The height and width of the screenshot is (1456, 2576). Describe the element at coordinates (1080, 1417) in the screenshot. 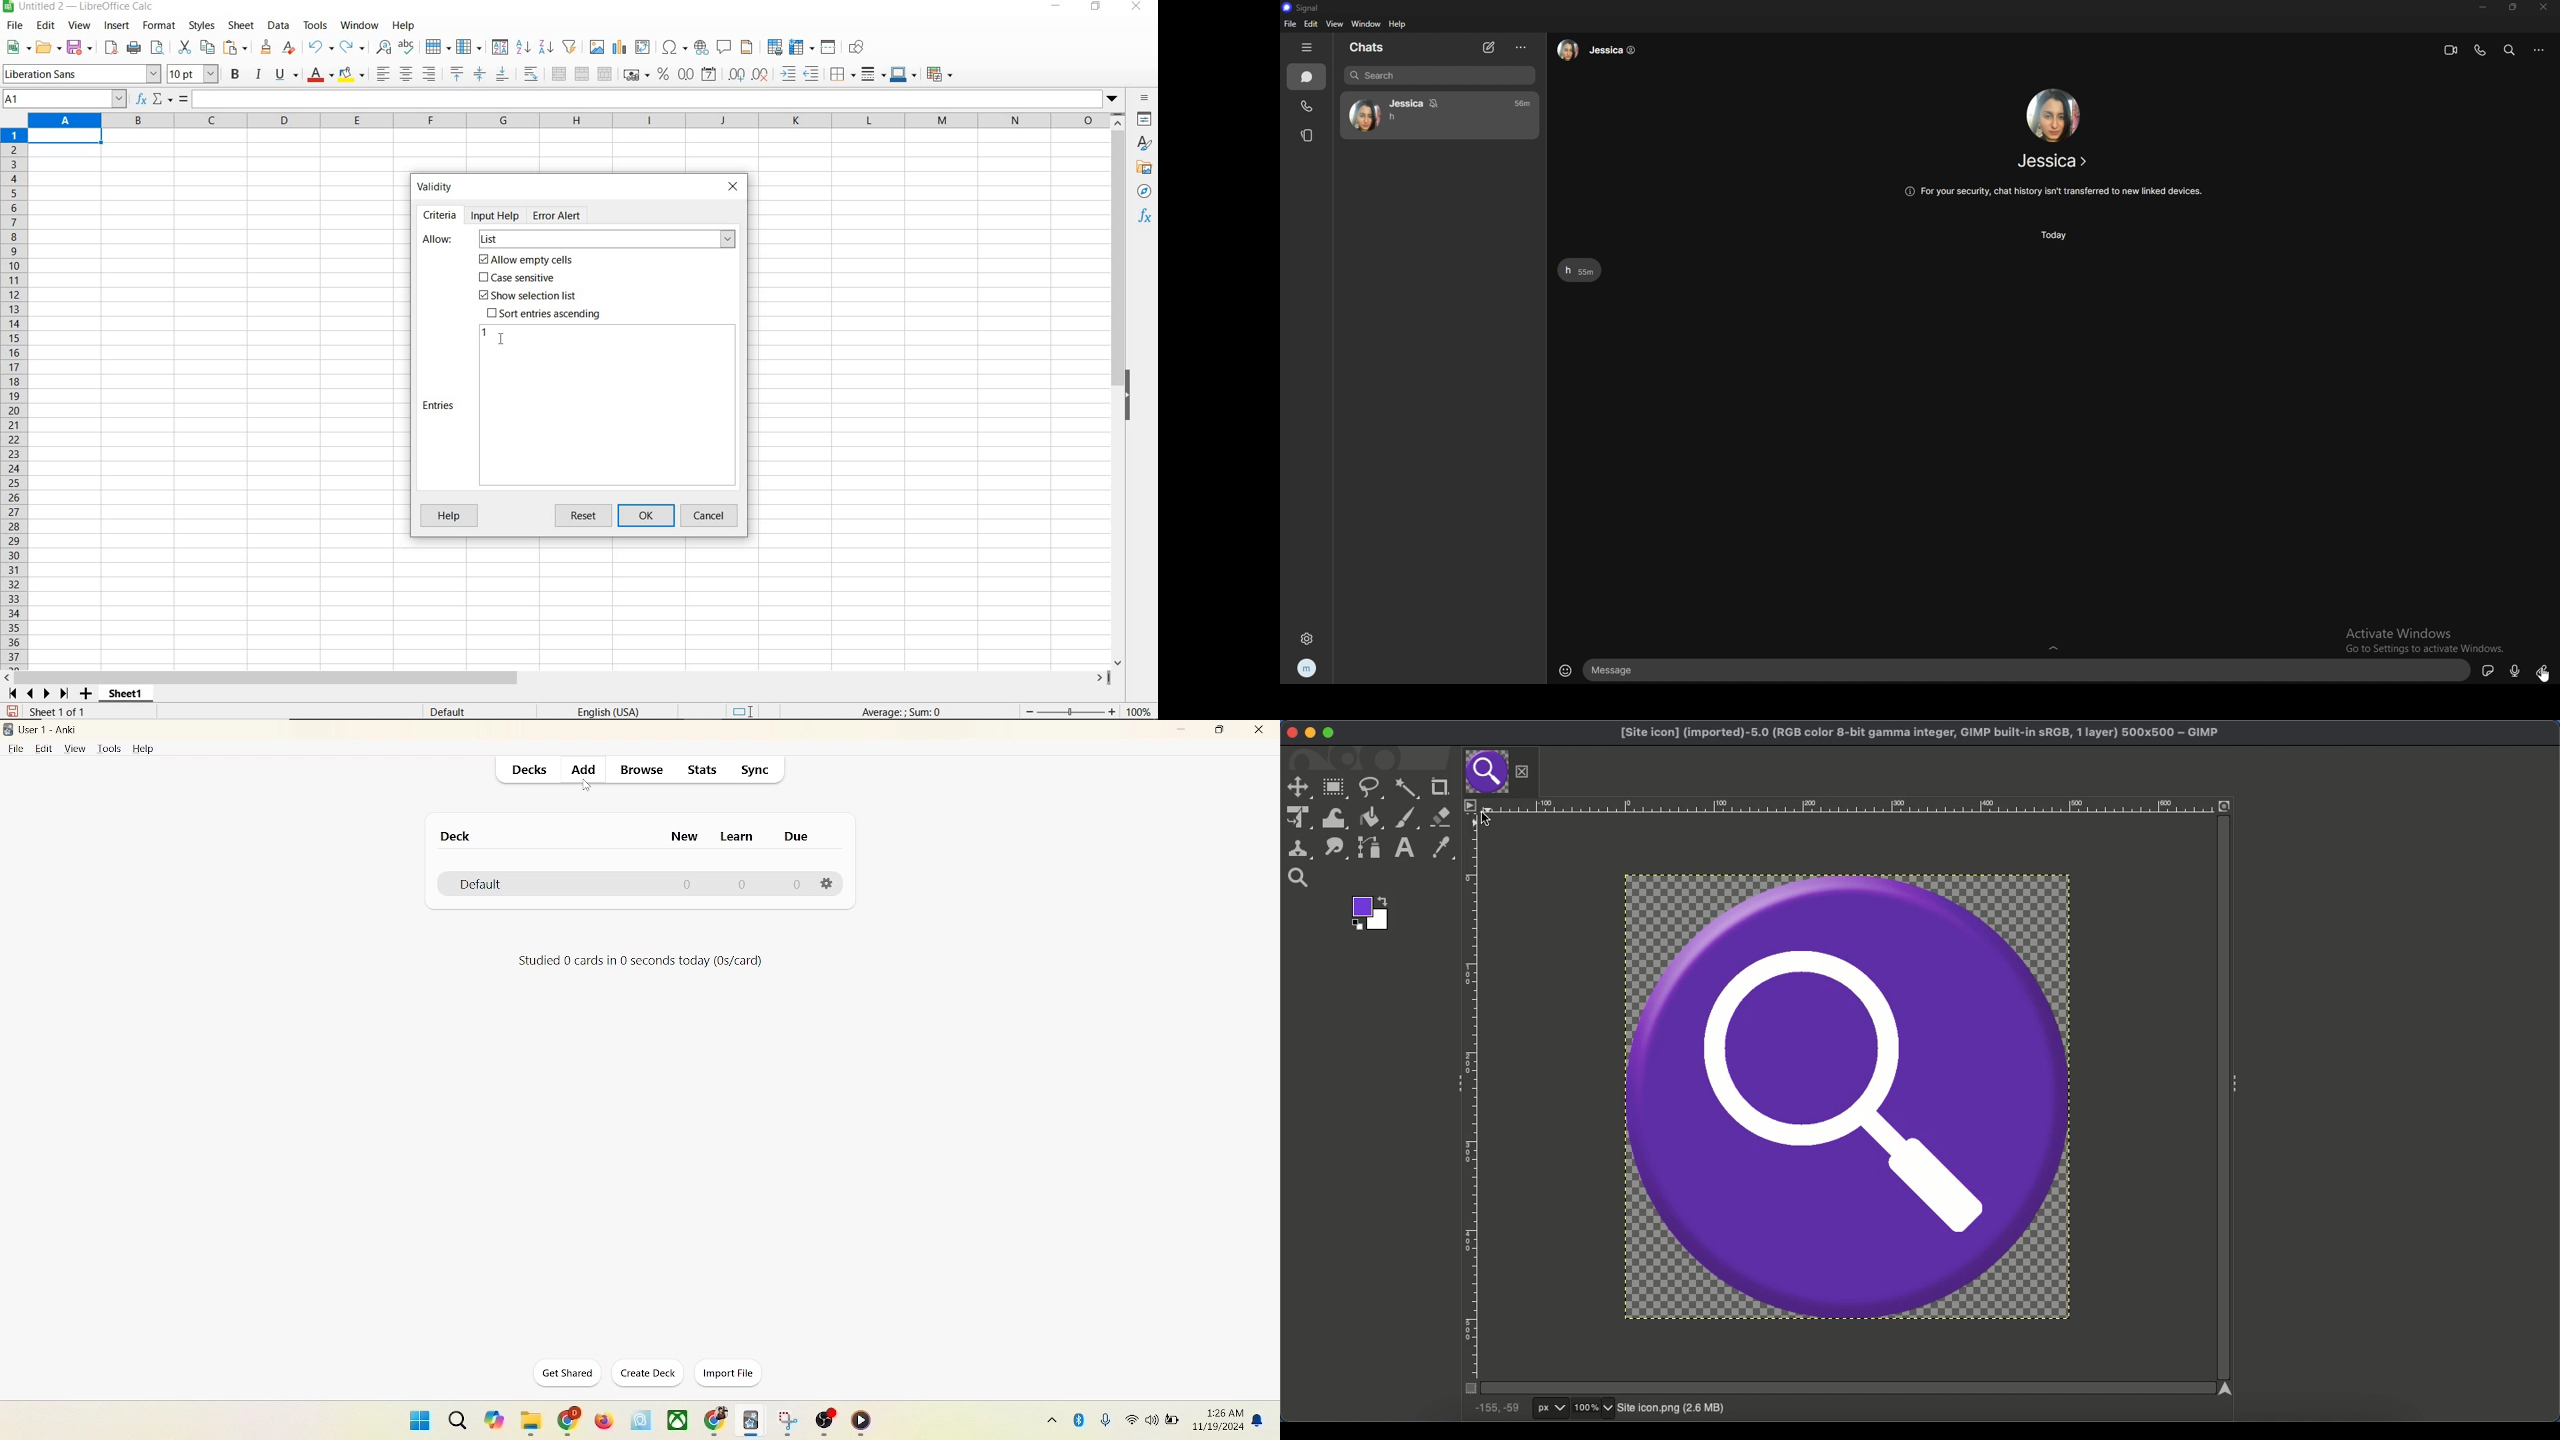

I see `Bluetooth` at that location.